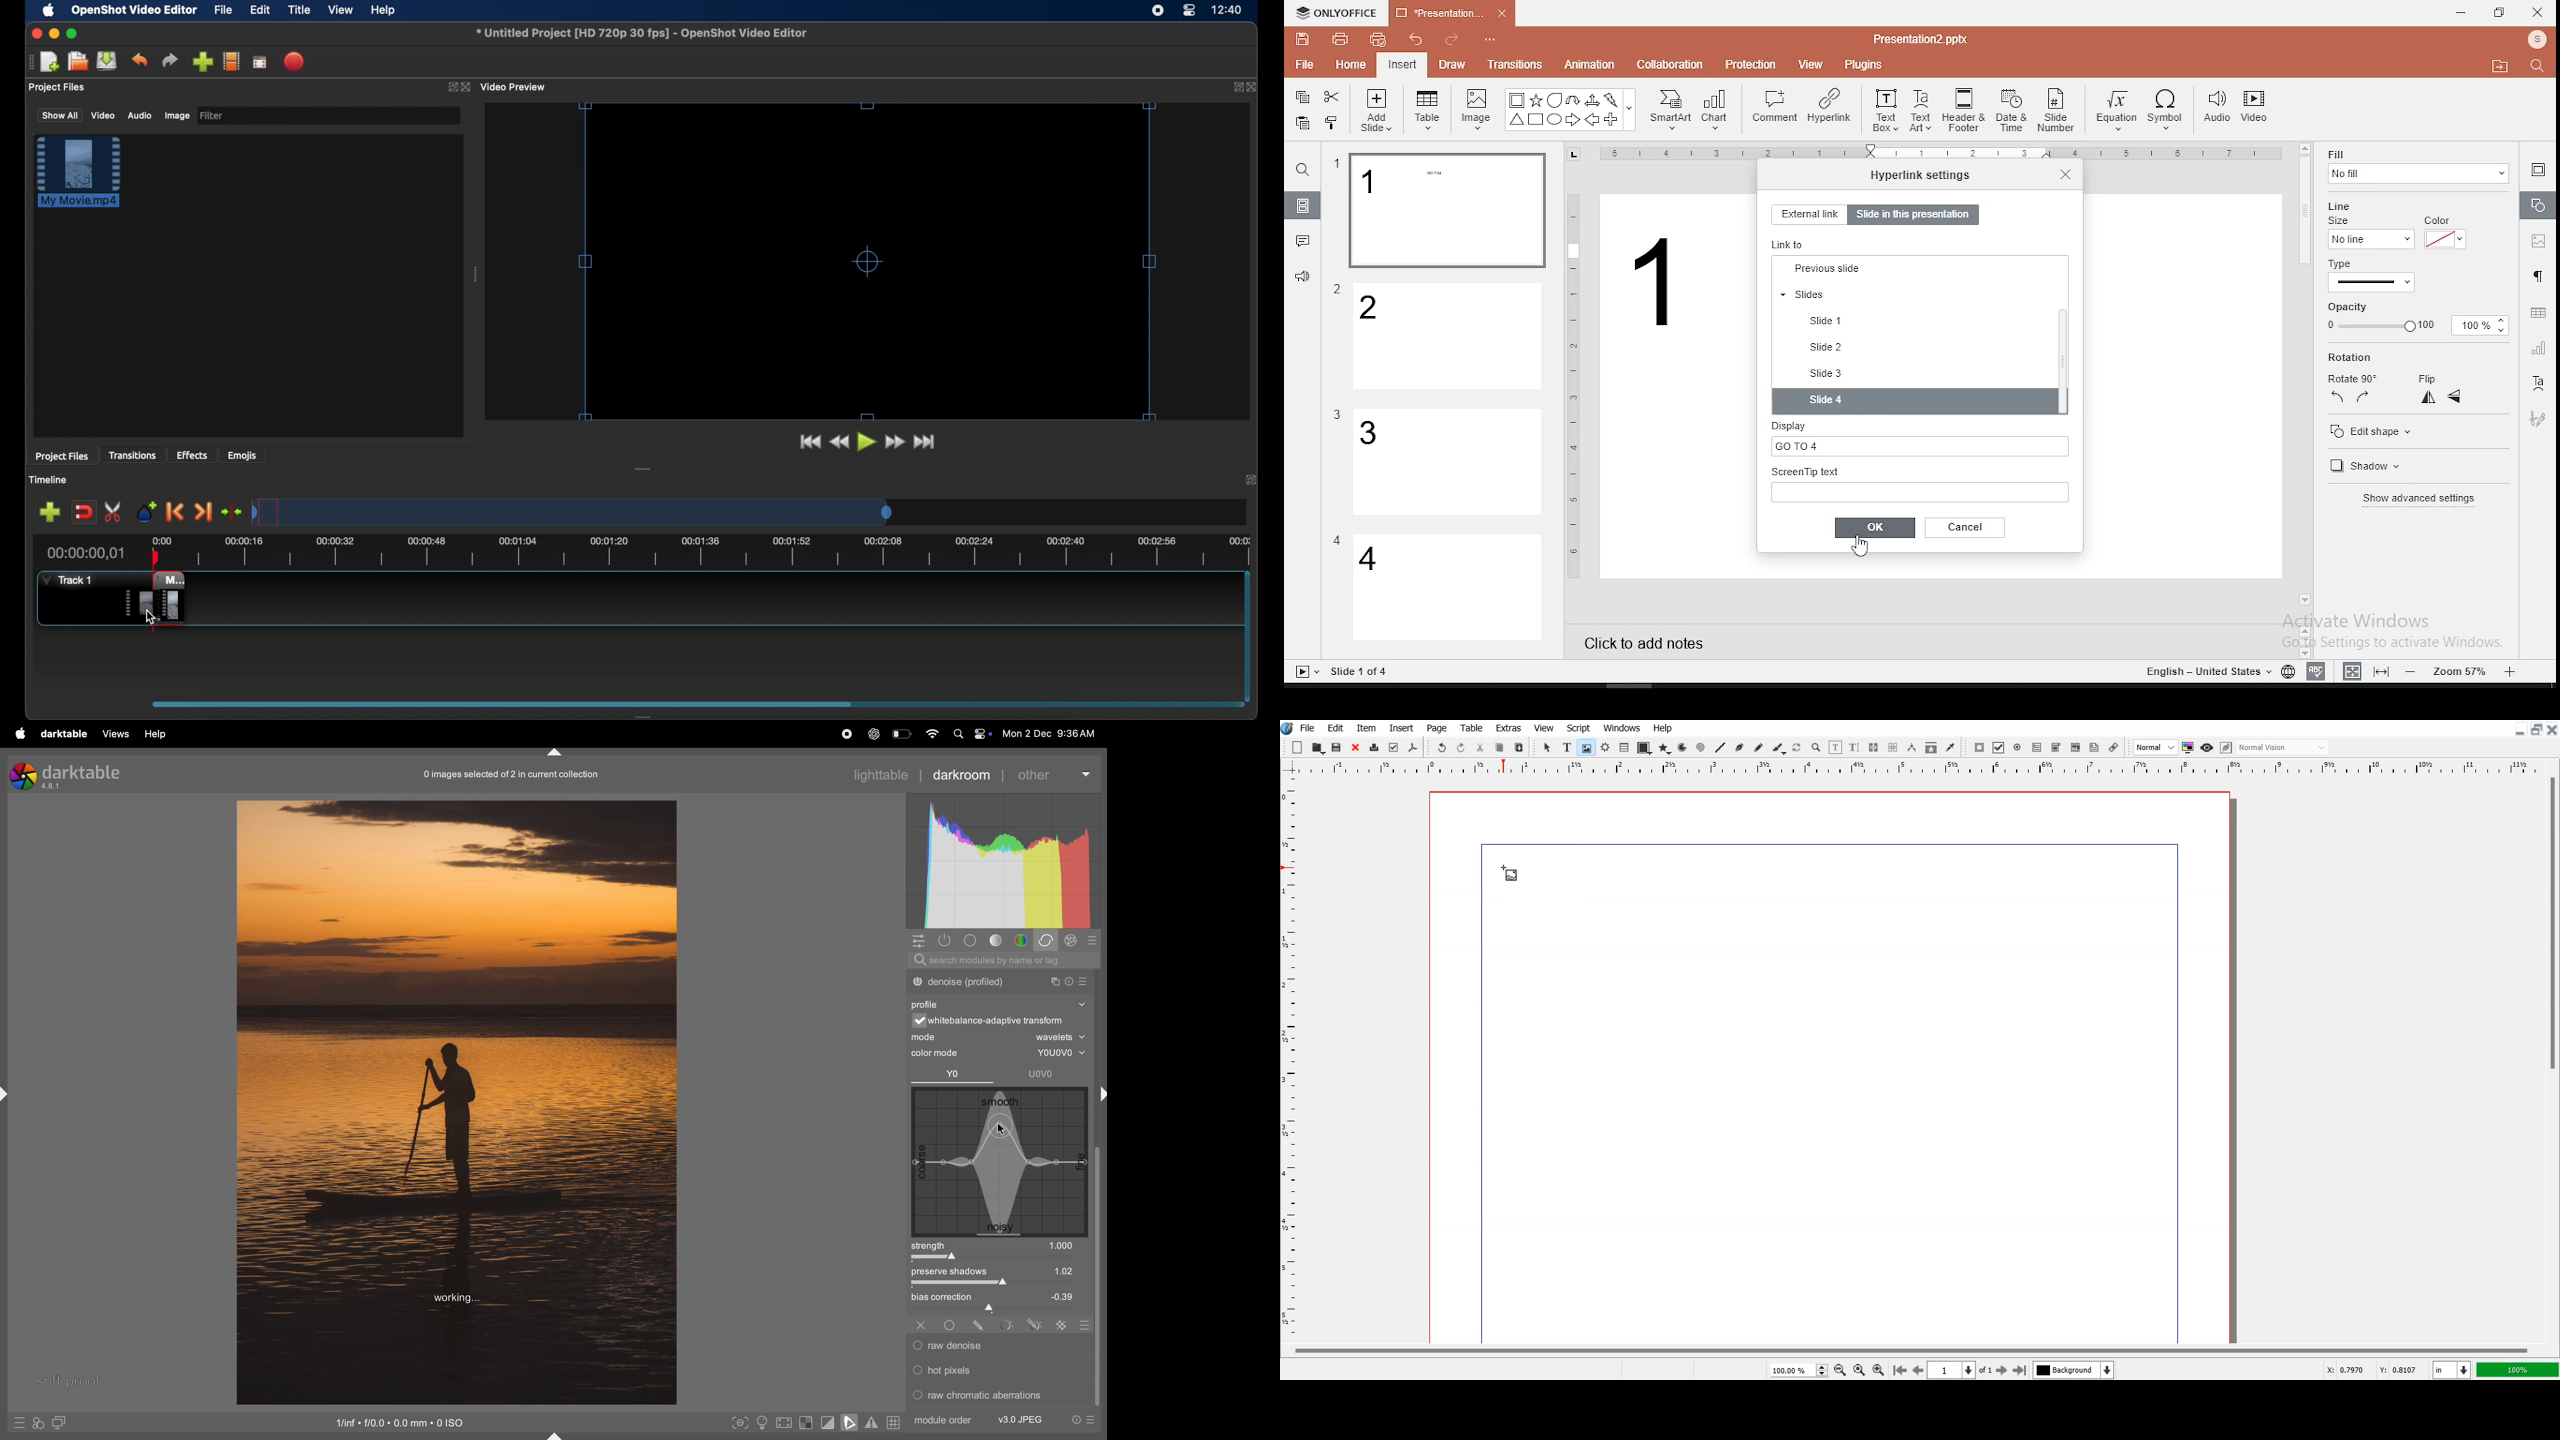 This screenshot has width=2576, height=1456. I want to click on Toggler color management, so click(2188, 747).